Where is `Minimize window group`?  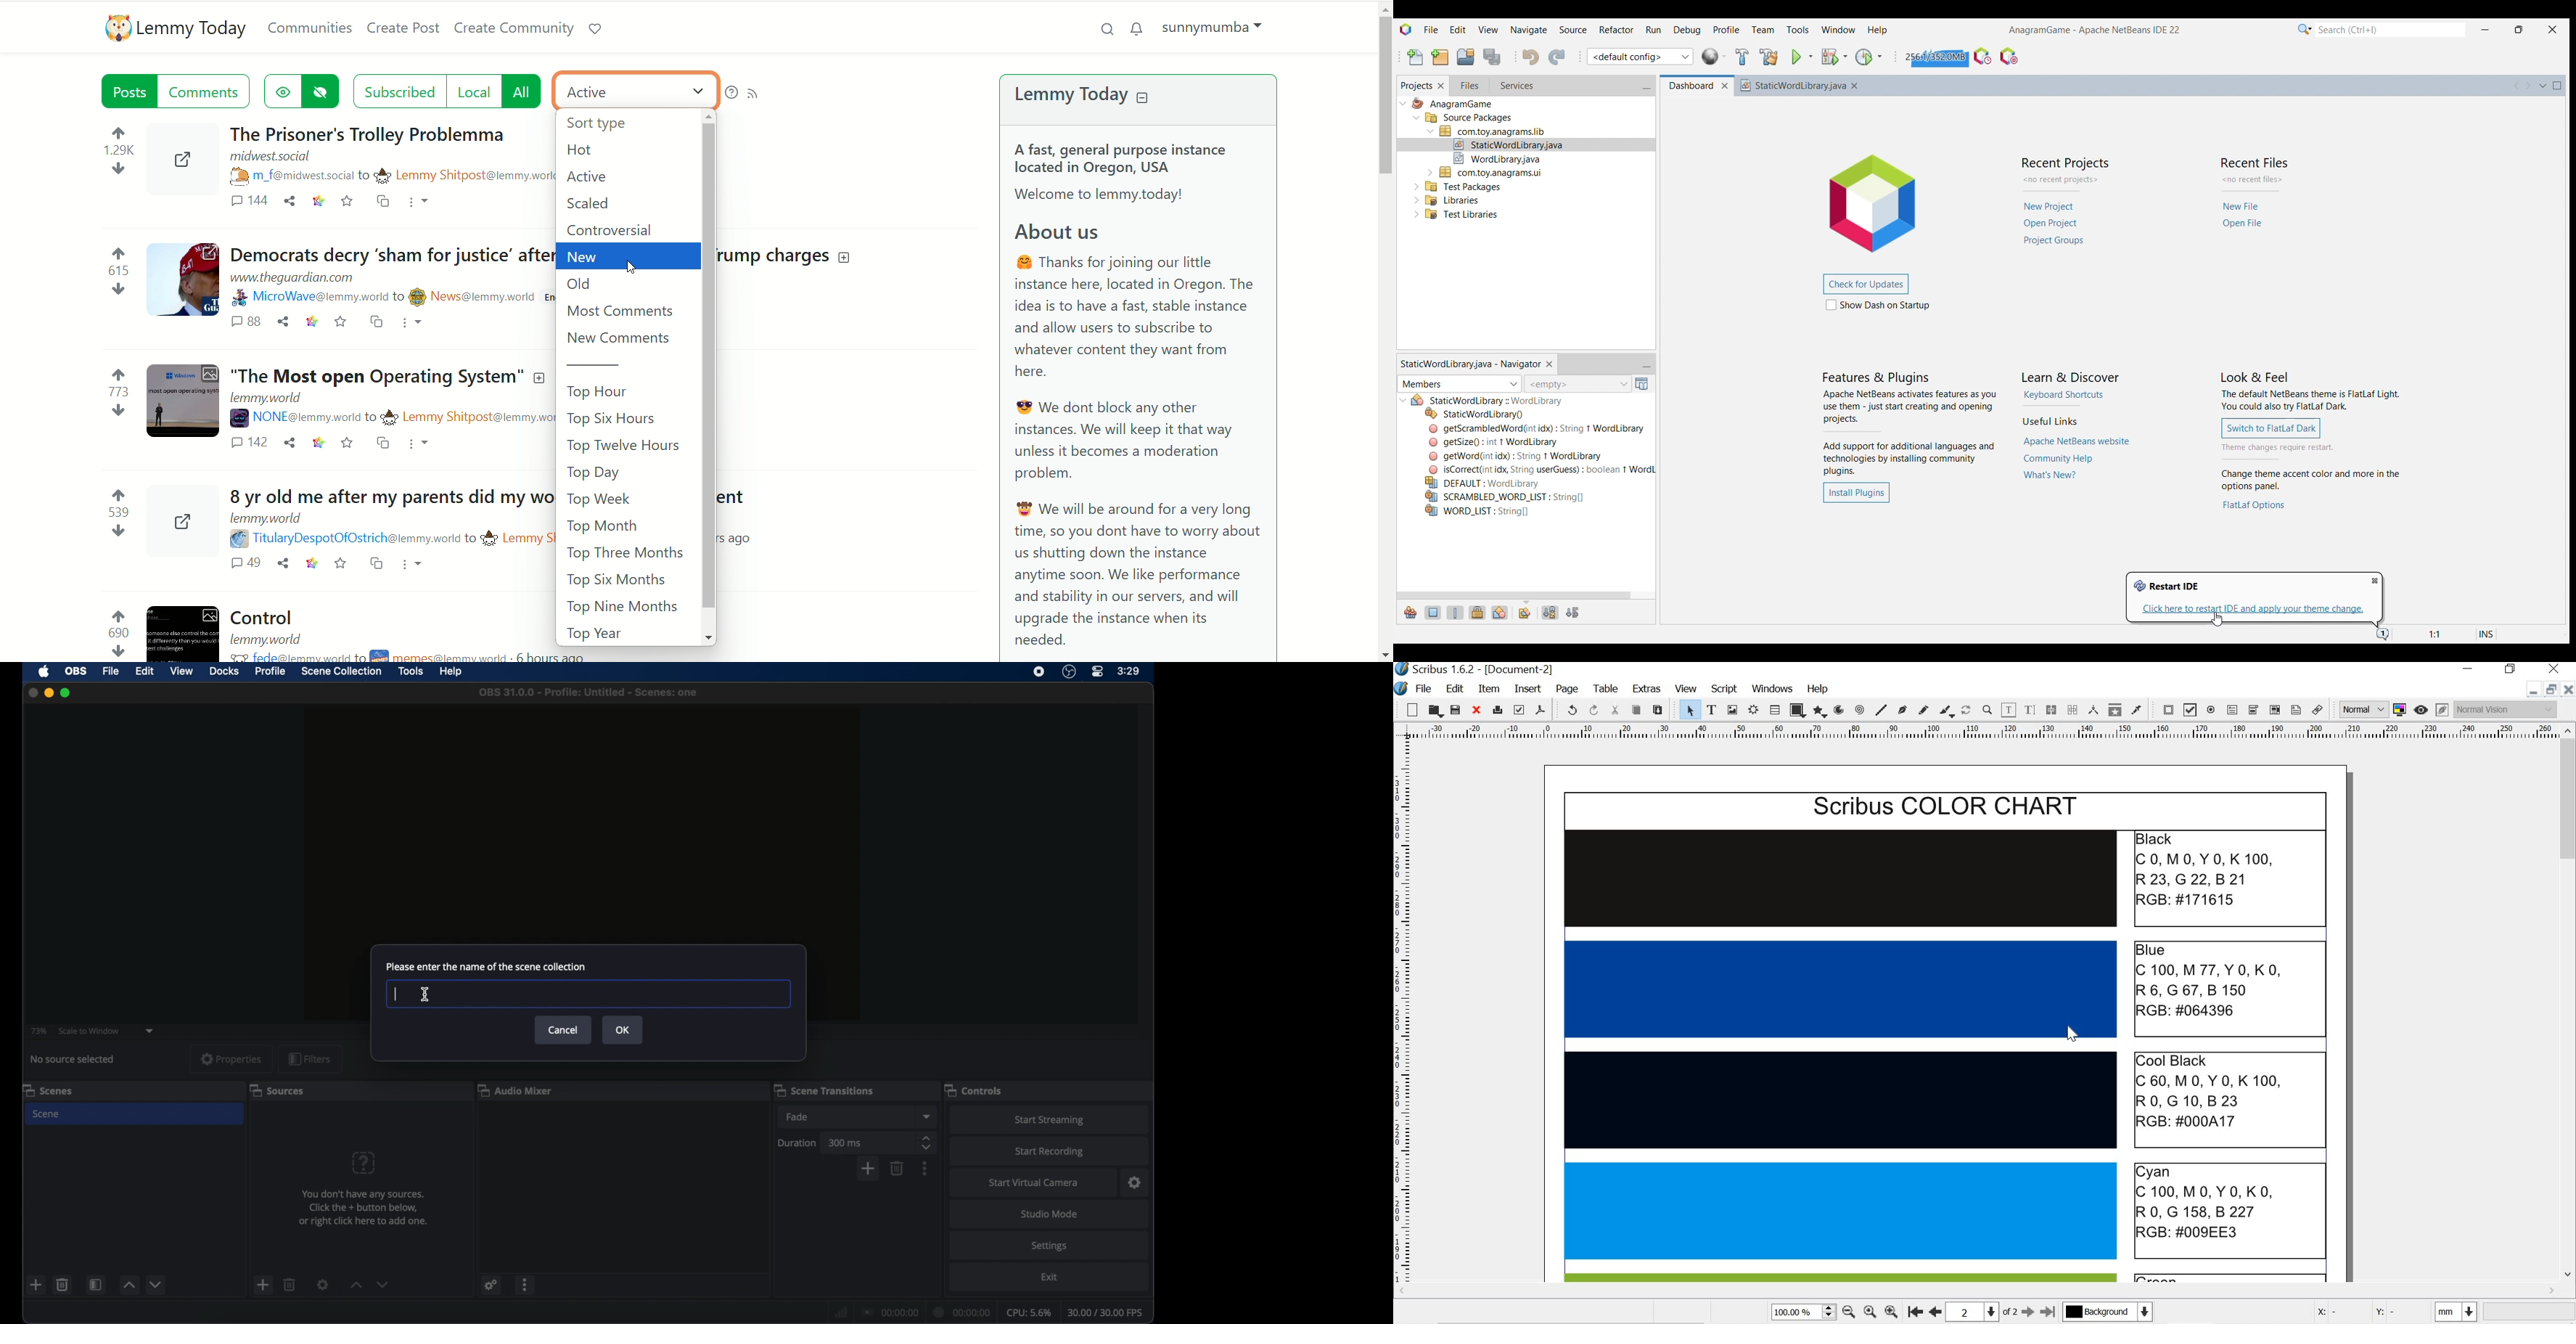 Minimize window group is located at coordinates (1646, 86).